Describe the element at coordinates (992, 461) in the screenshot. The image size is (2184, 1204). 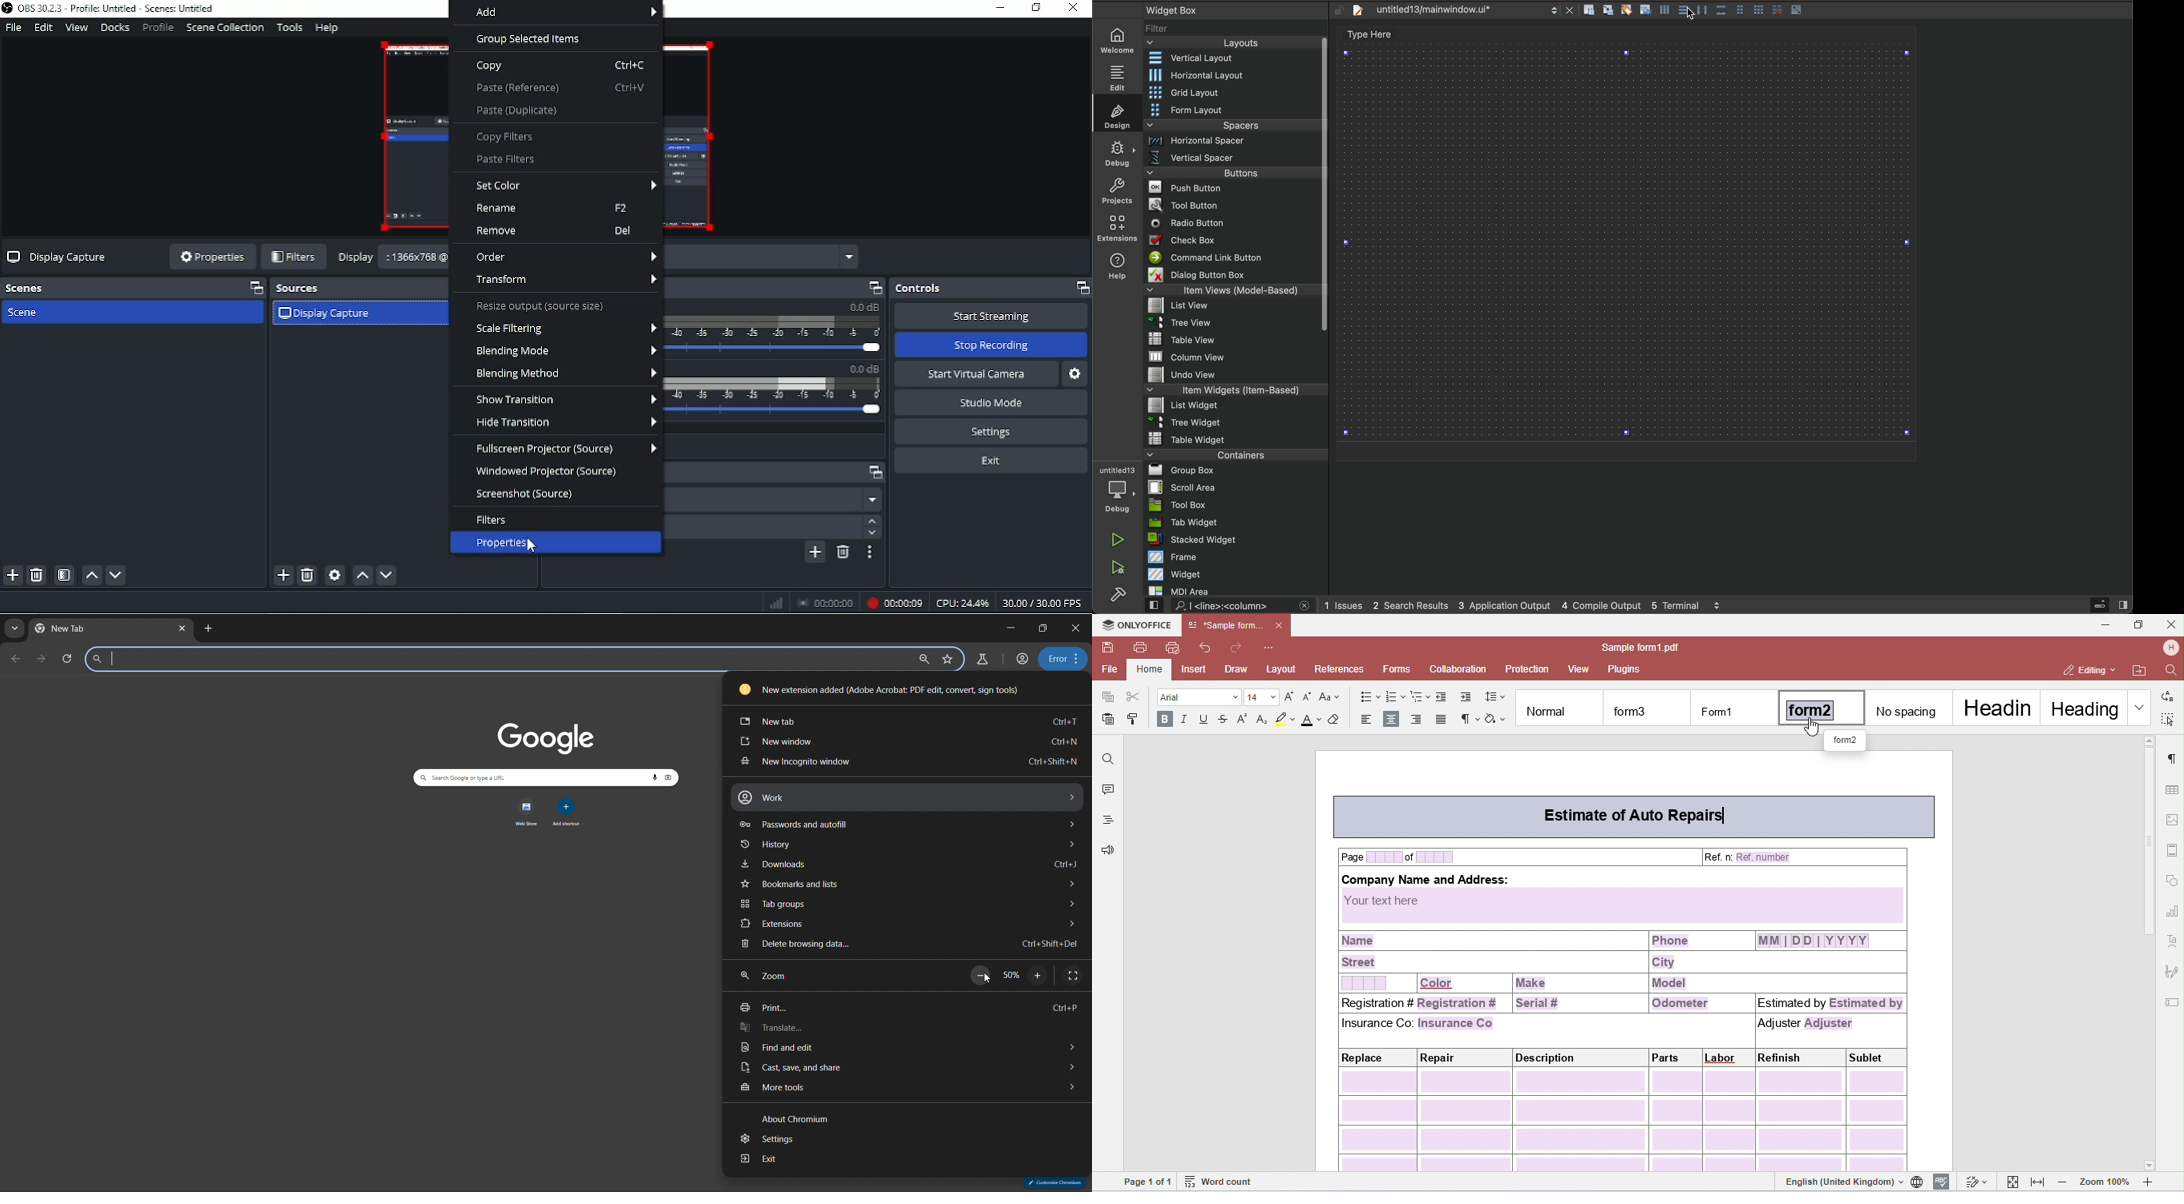
I see `Exit` at that location.